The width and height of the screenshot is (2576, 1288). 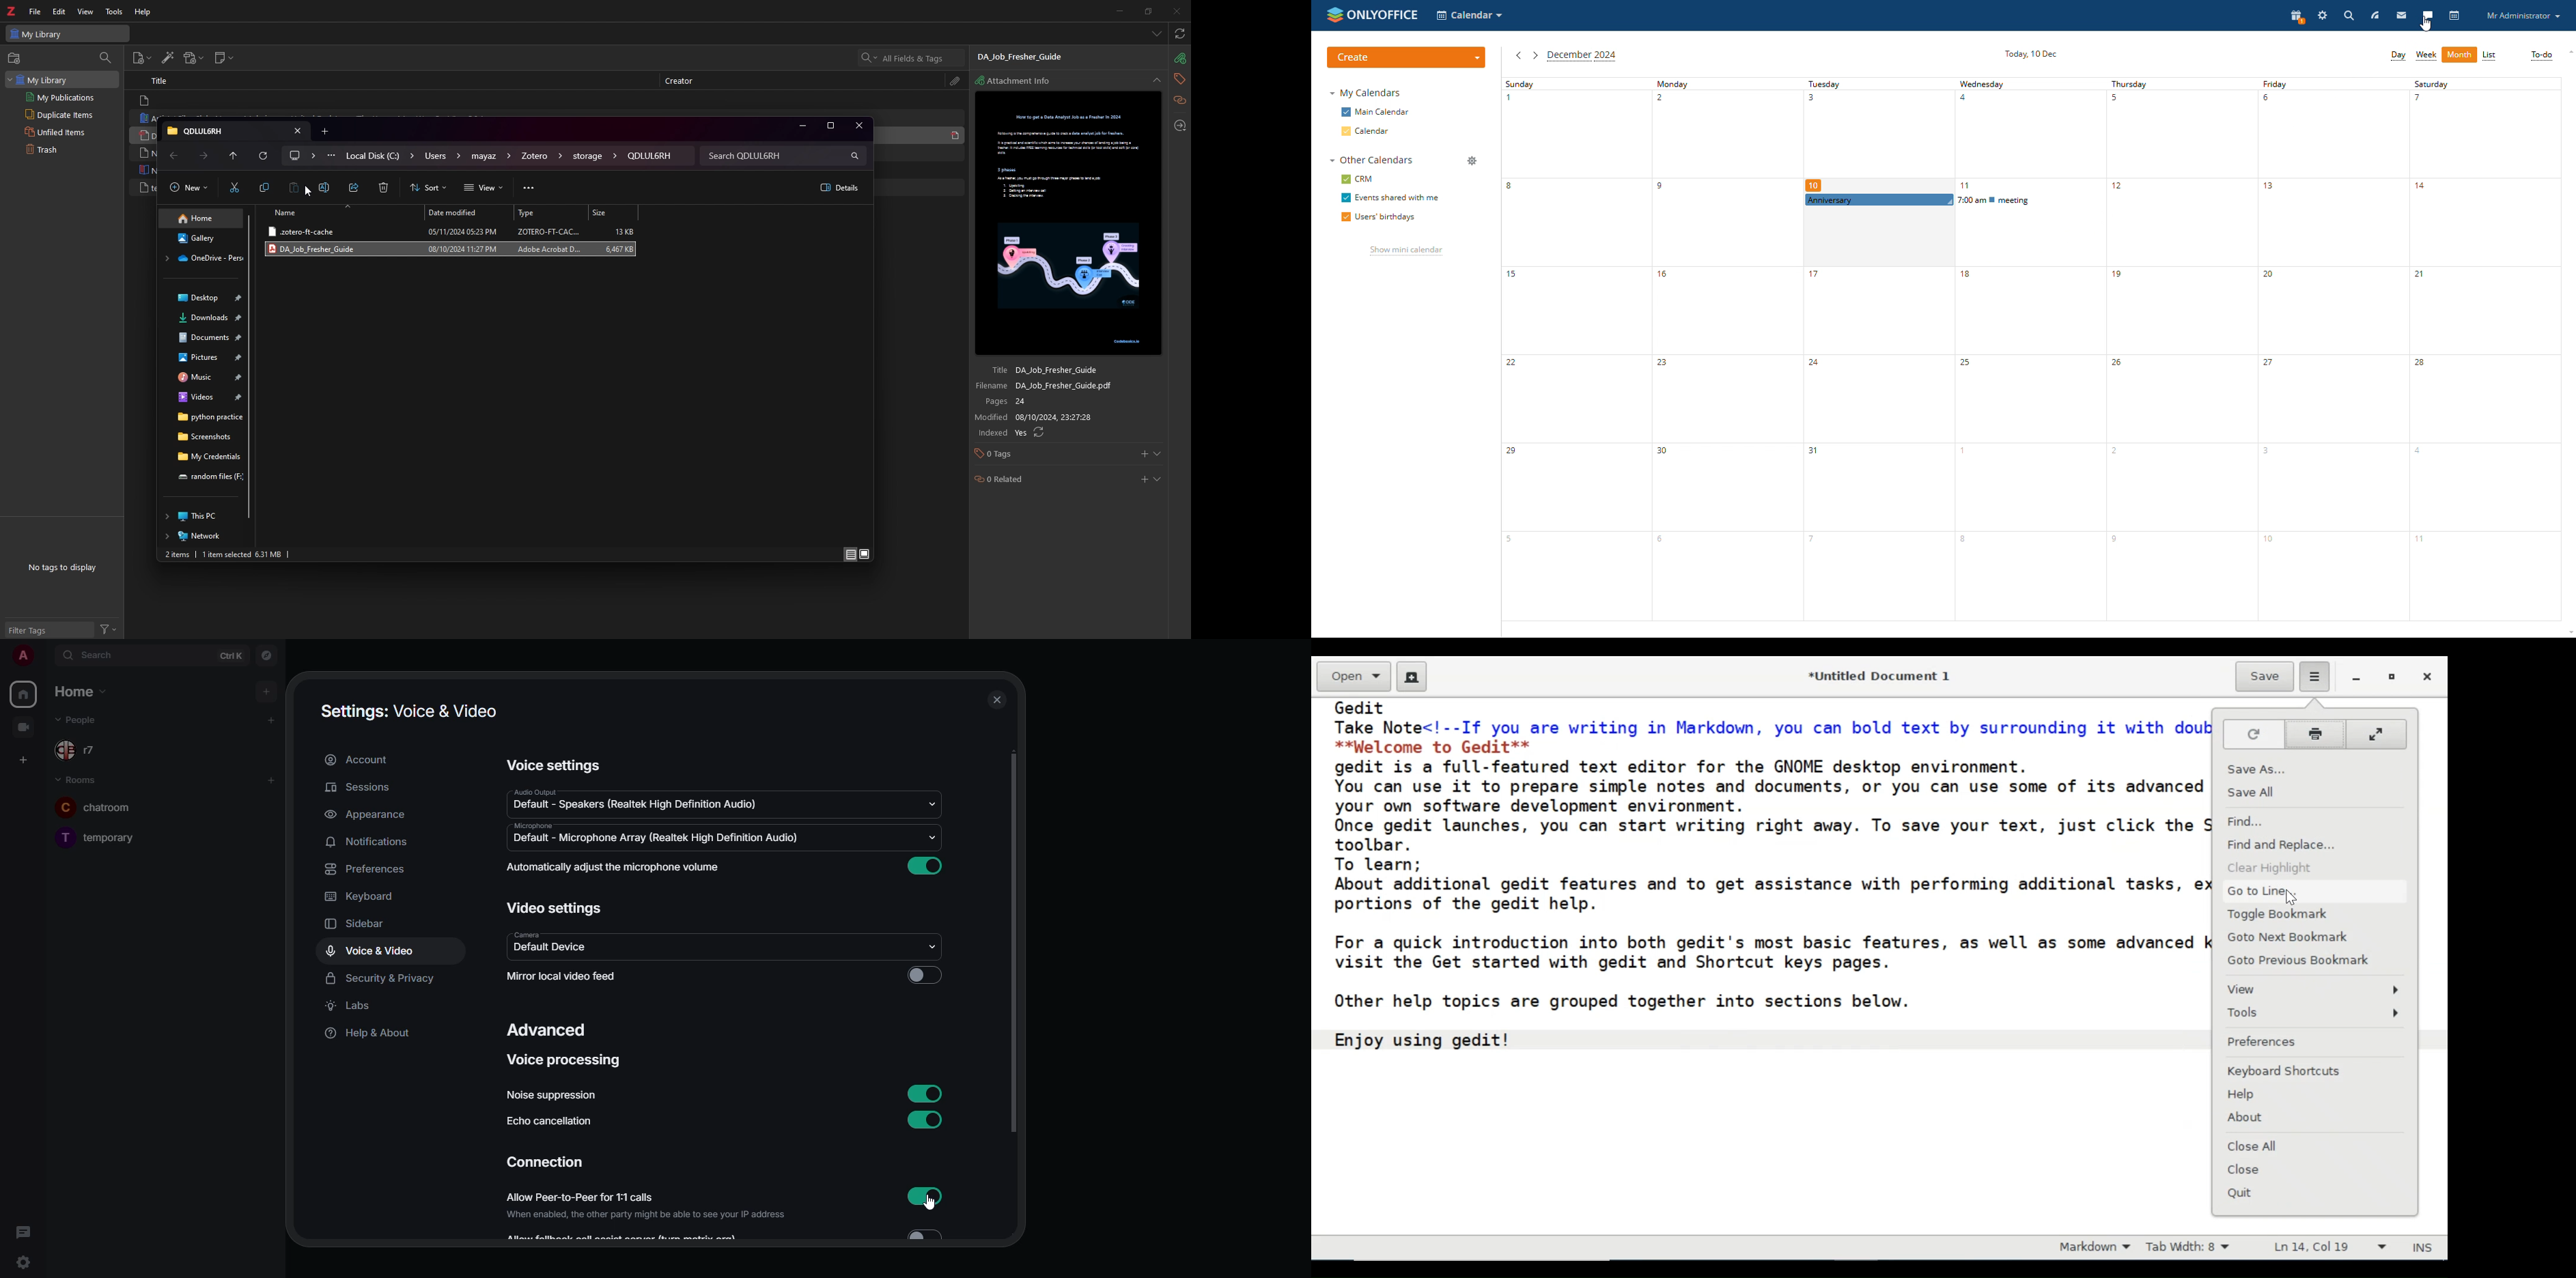 I want to click on enabled, so click(x=928, y=1195).